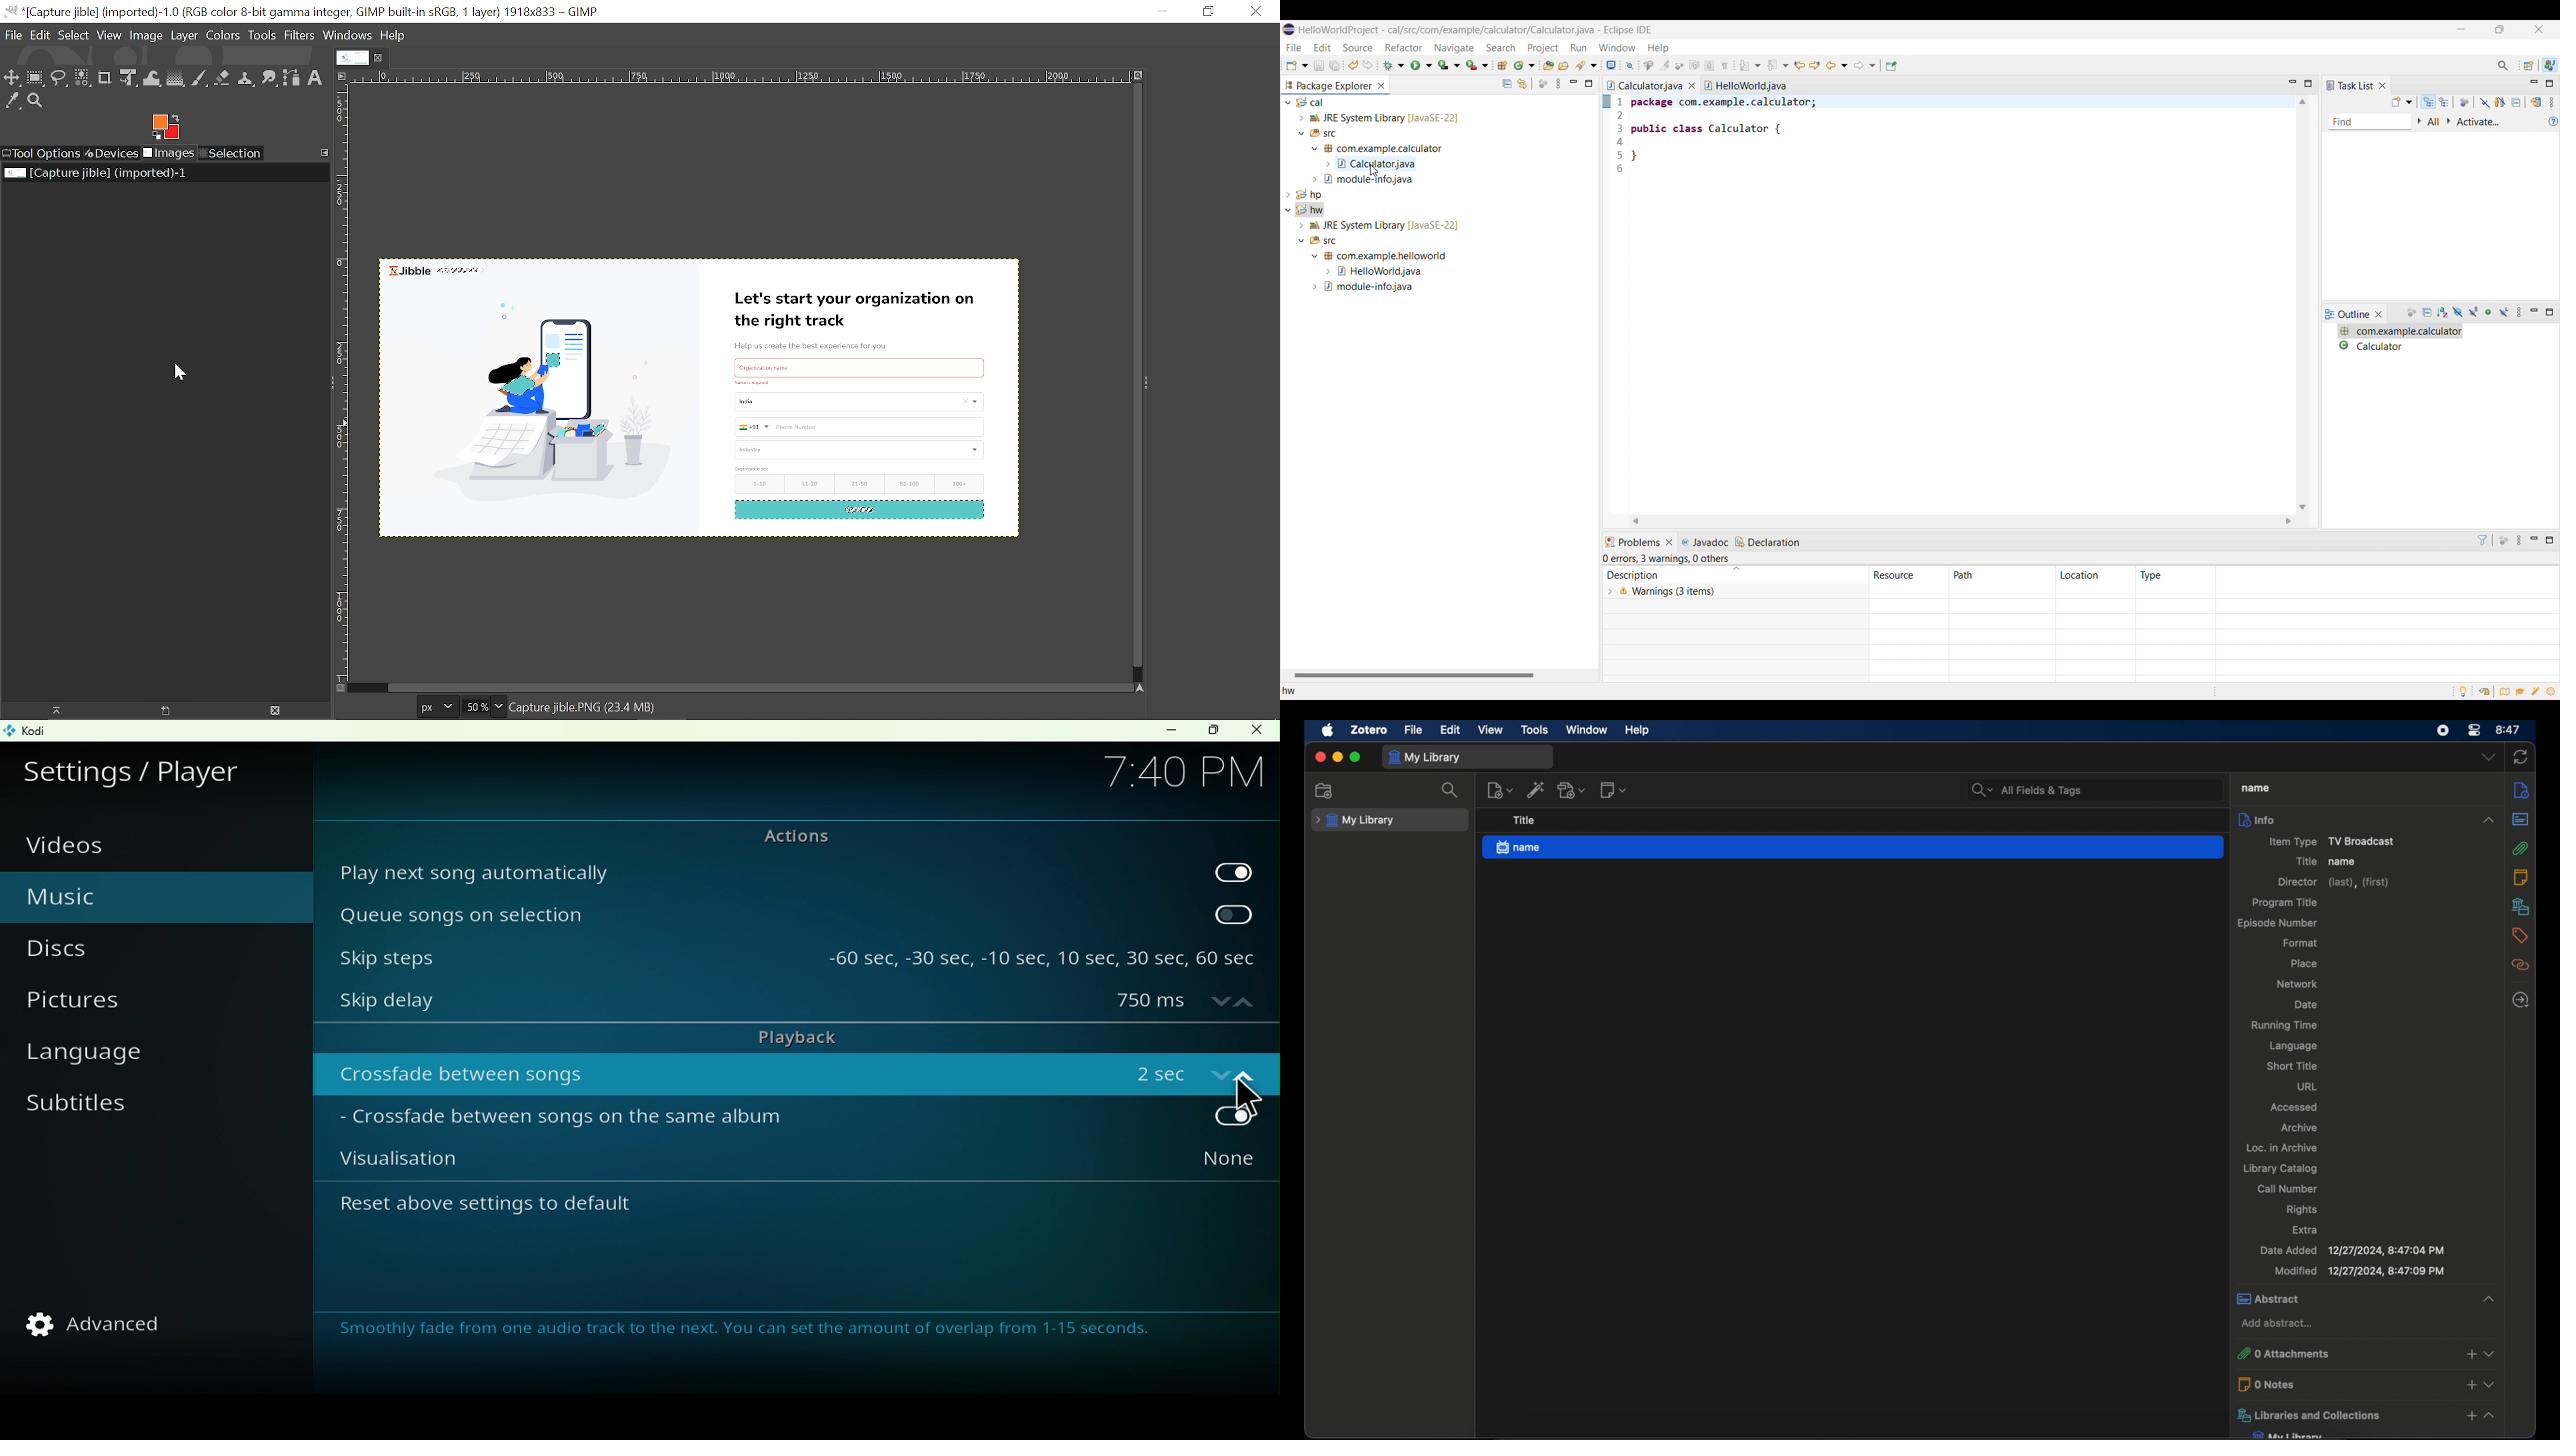  What do you see at coordinates (628, 708) in the screenshot?
I see `image name` at bounding box center [628, 708].